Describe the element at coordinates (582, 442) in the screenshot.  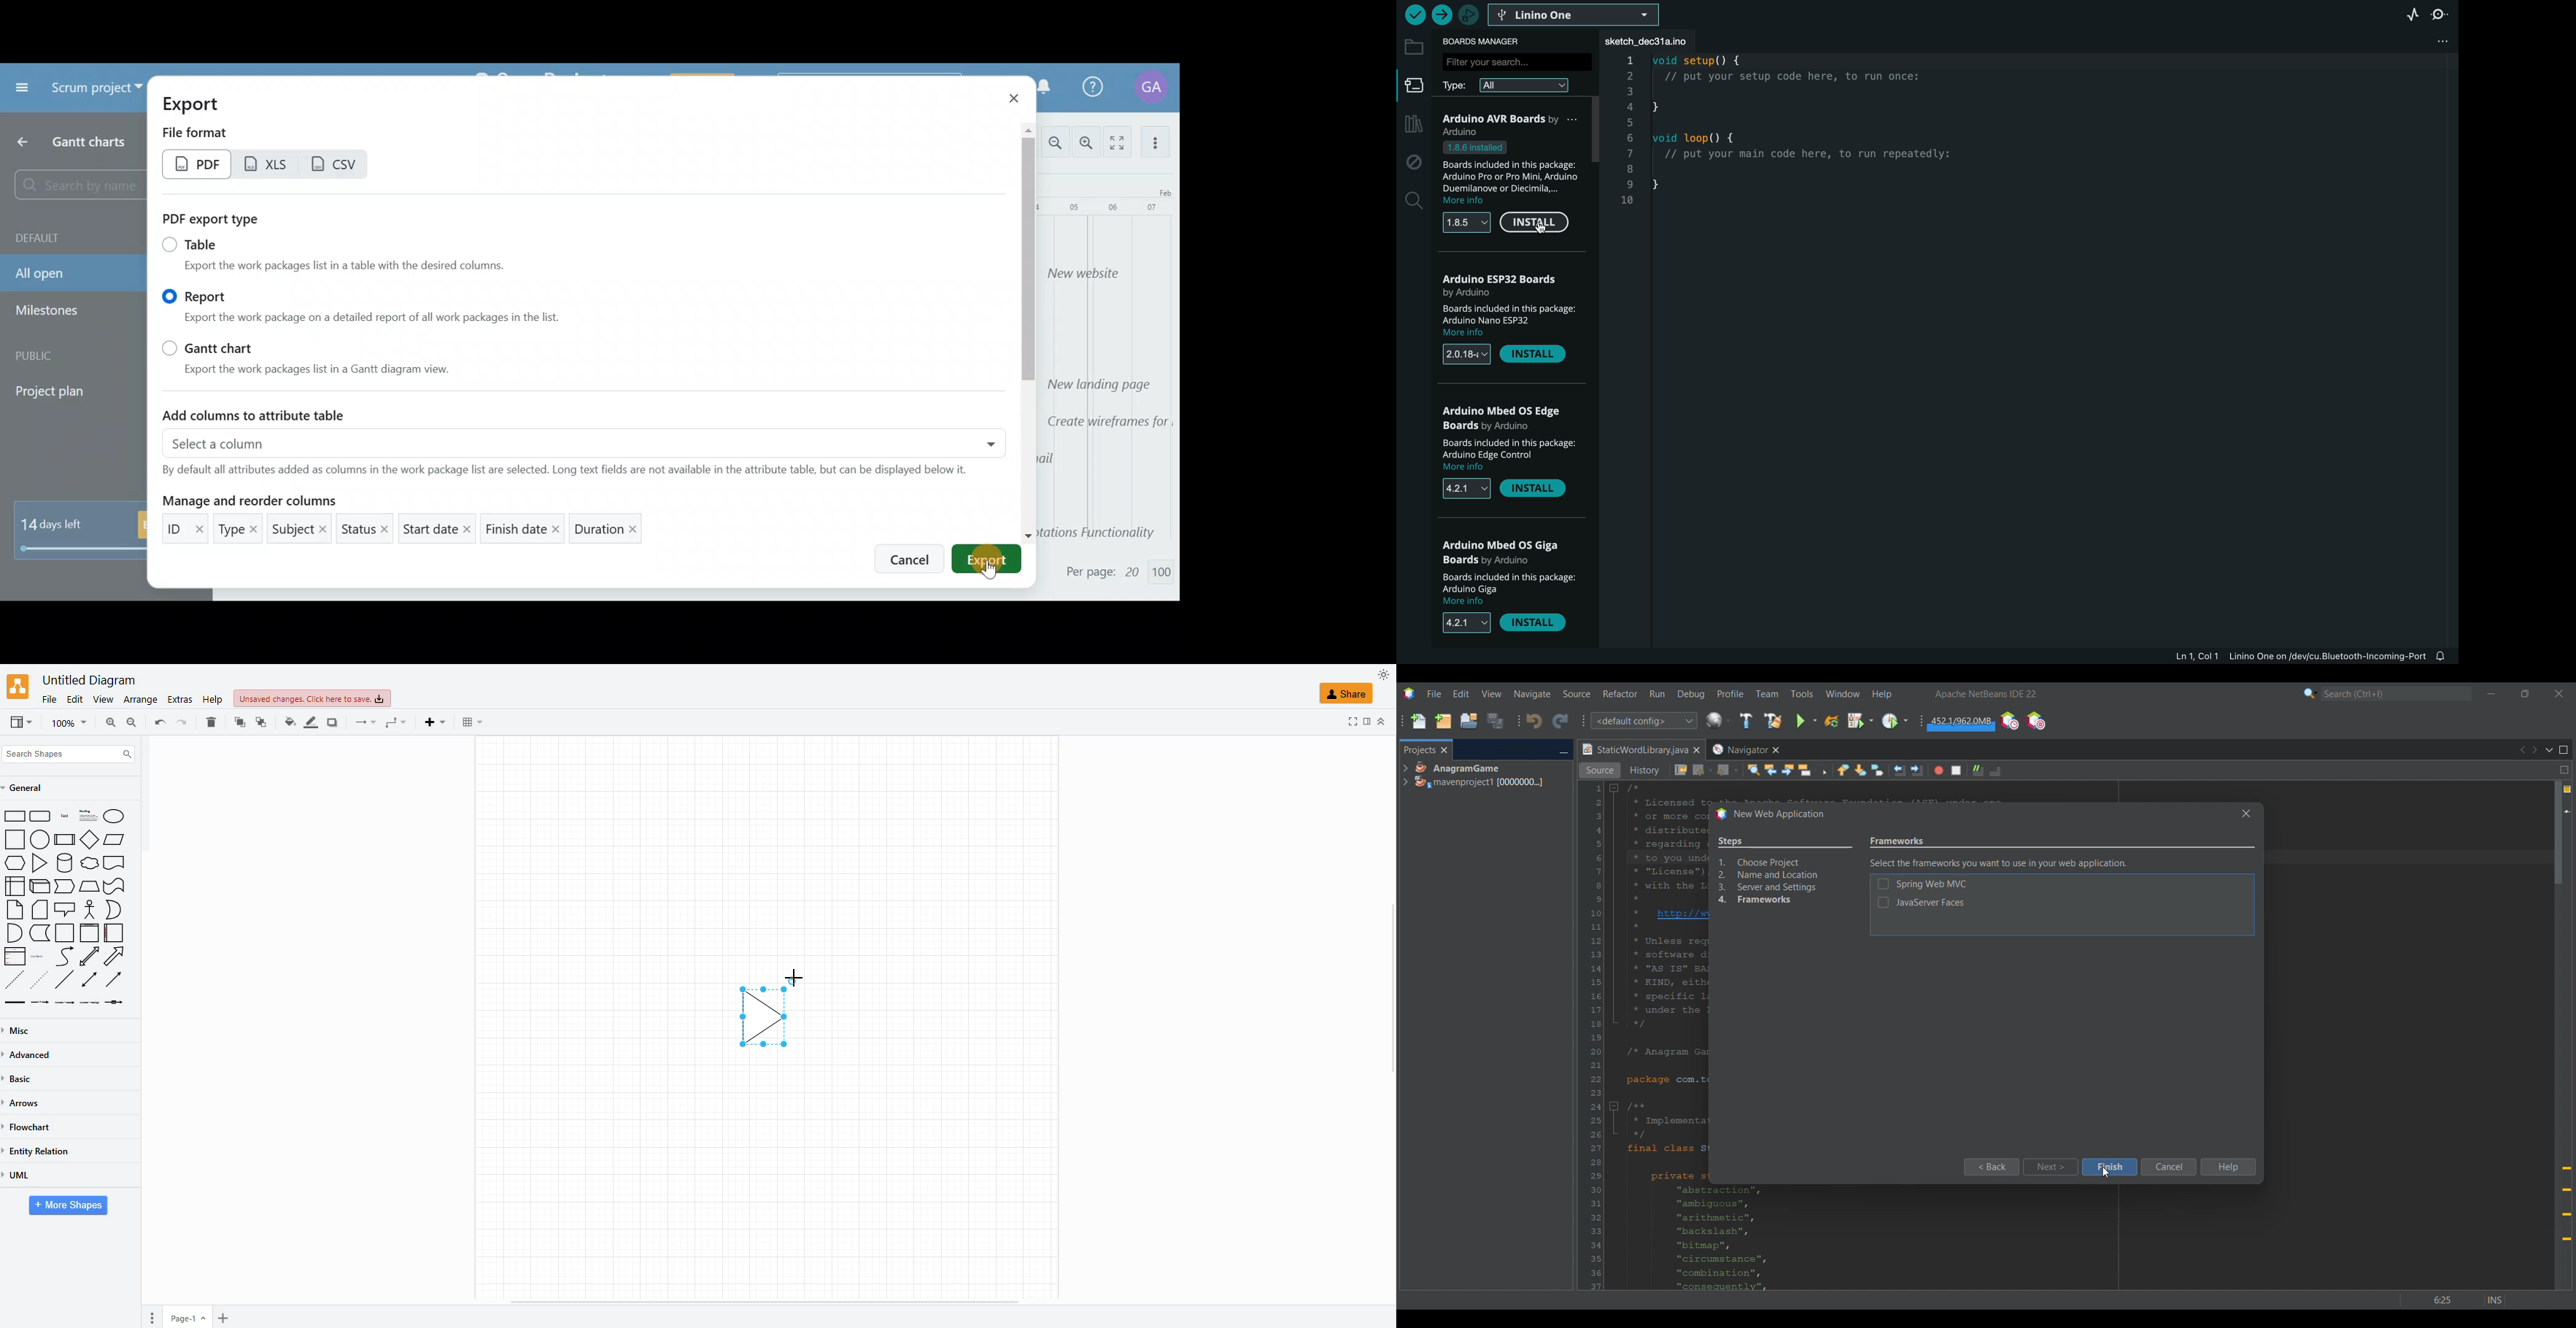
I see `Select a column` at that location.